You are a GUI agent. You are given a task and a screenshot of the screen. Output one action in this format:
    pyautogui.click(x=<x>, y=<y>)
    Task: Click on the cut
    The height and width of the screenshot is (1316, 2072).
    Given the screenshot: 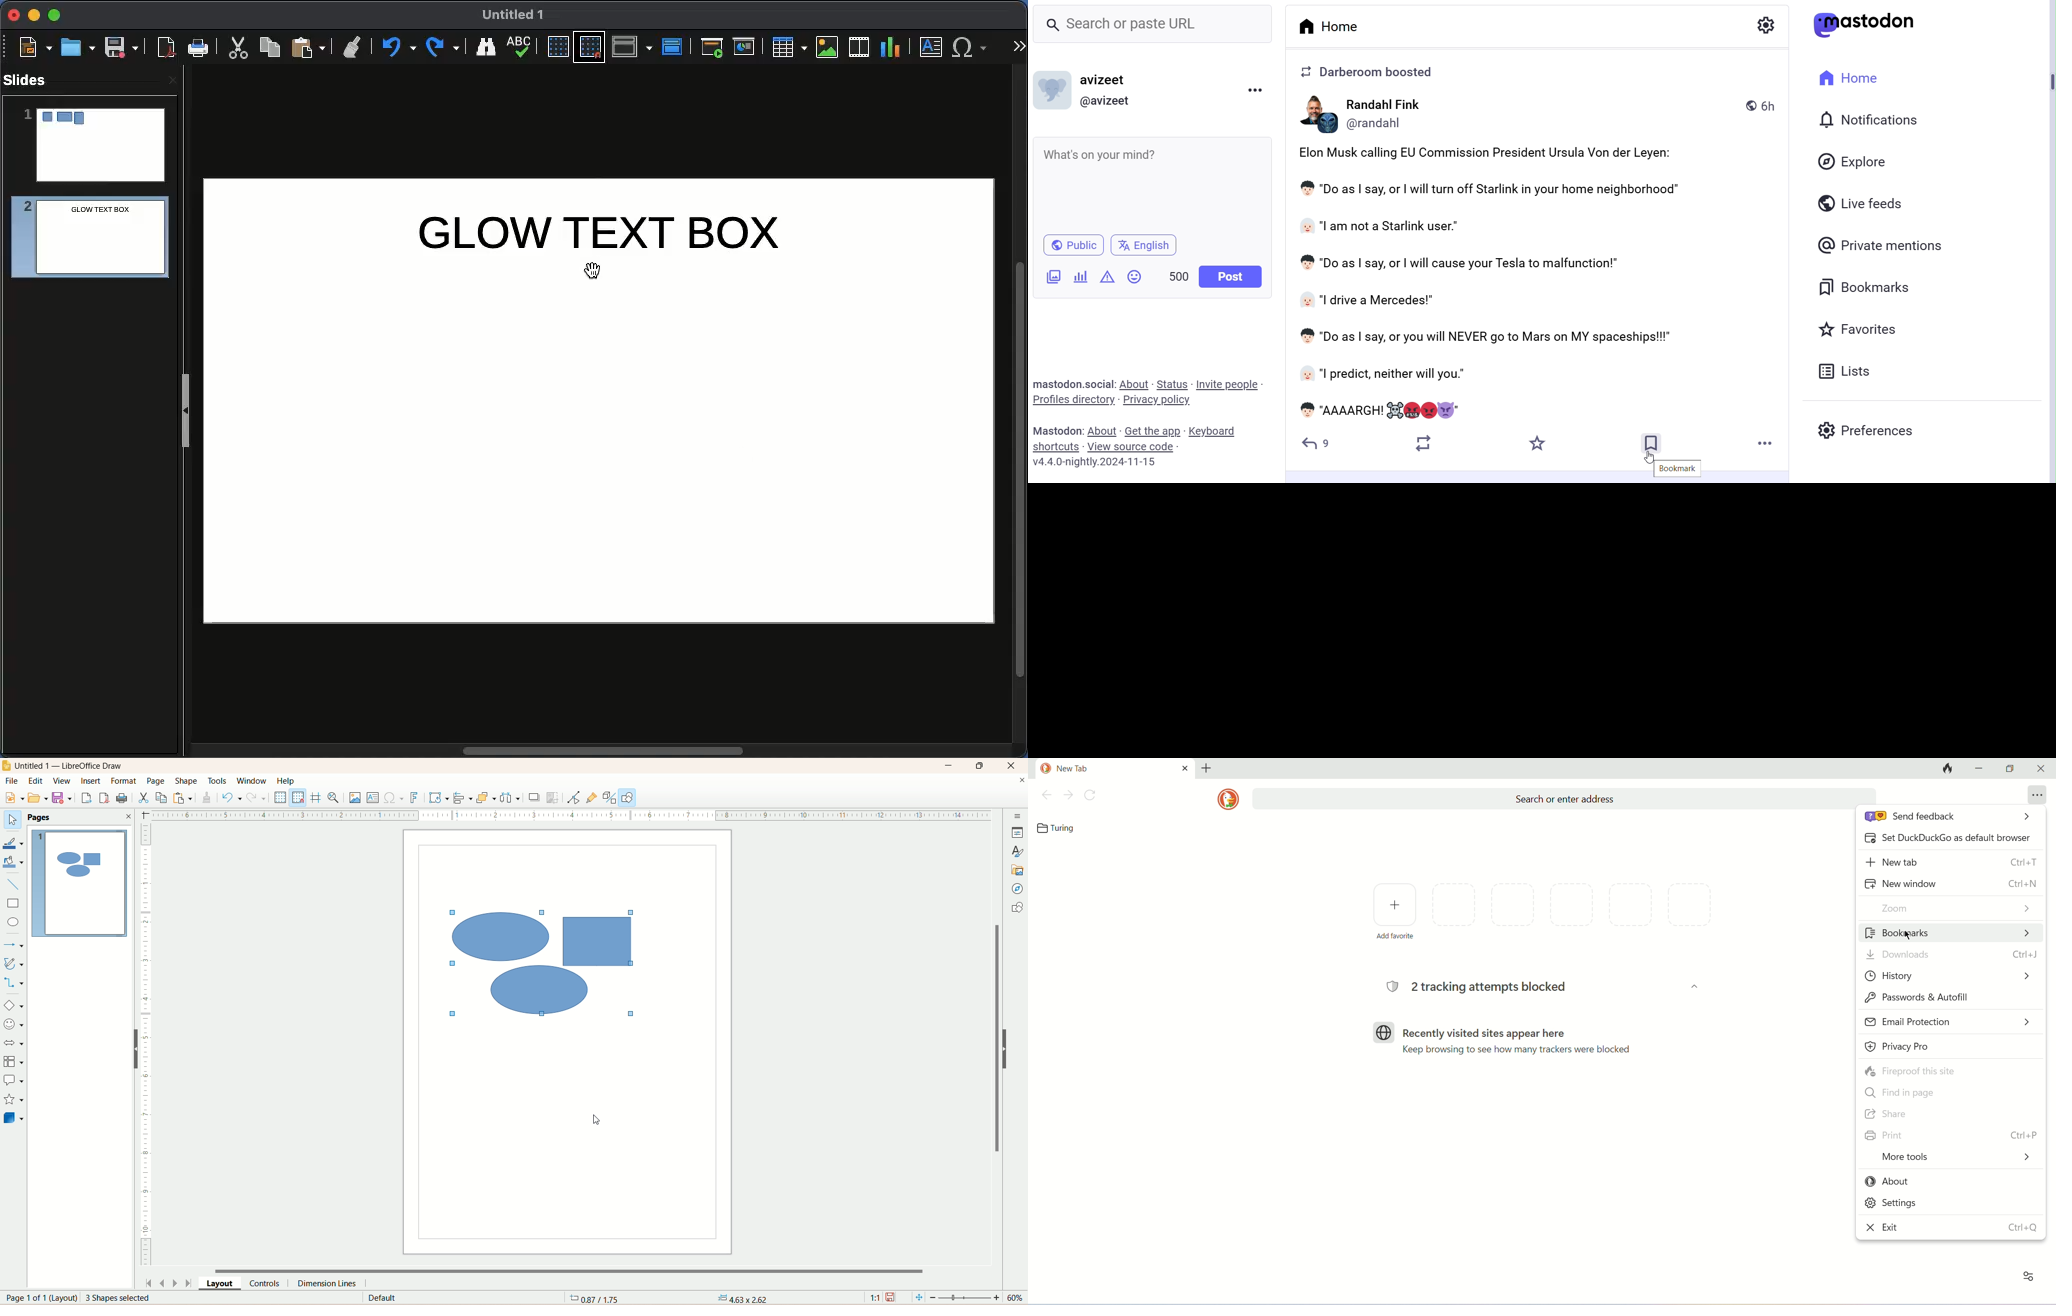 What is the action you would take?
    pyautogui.click(x=144, y=799)
    